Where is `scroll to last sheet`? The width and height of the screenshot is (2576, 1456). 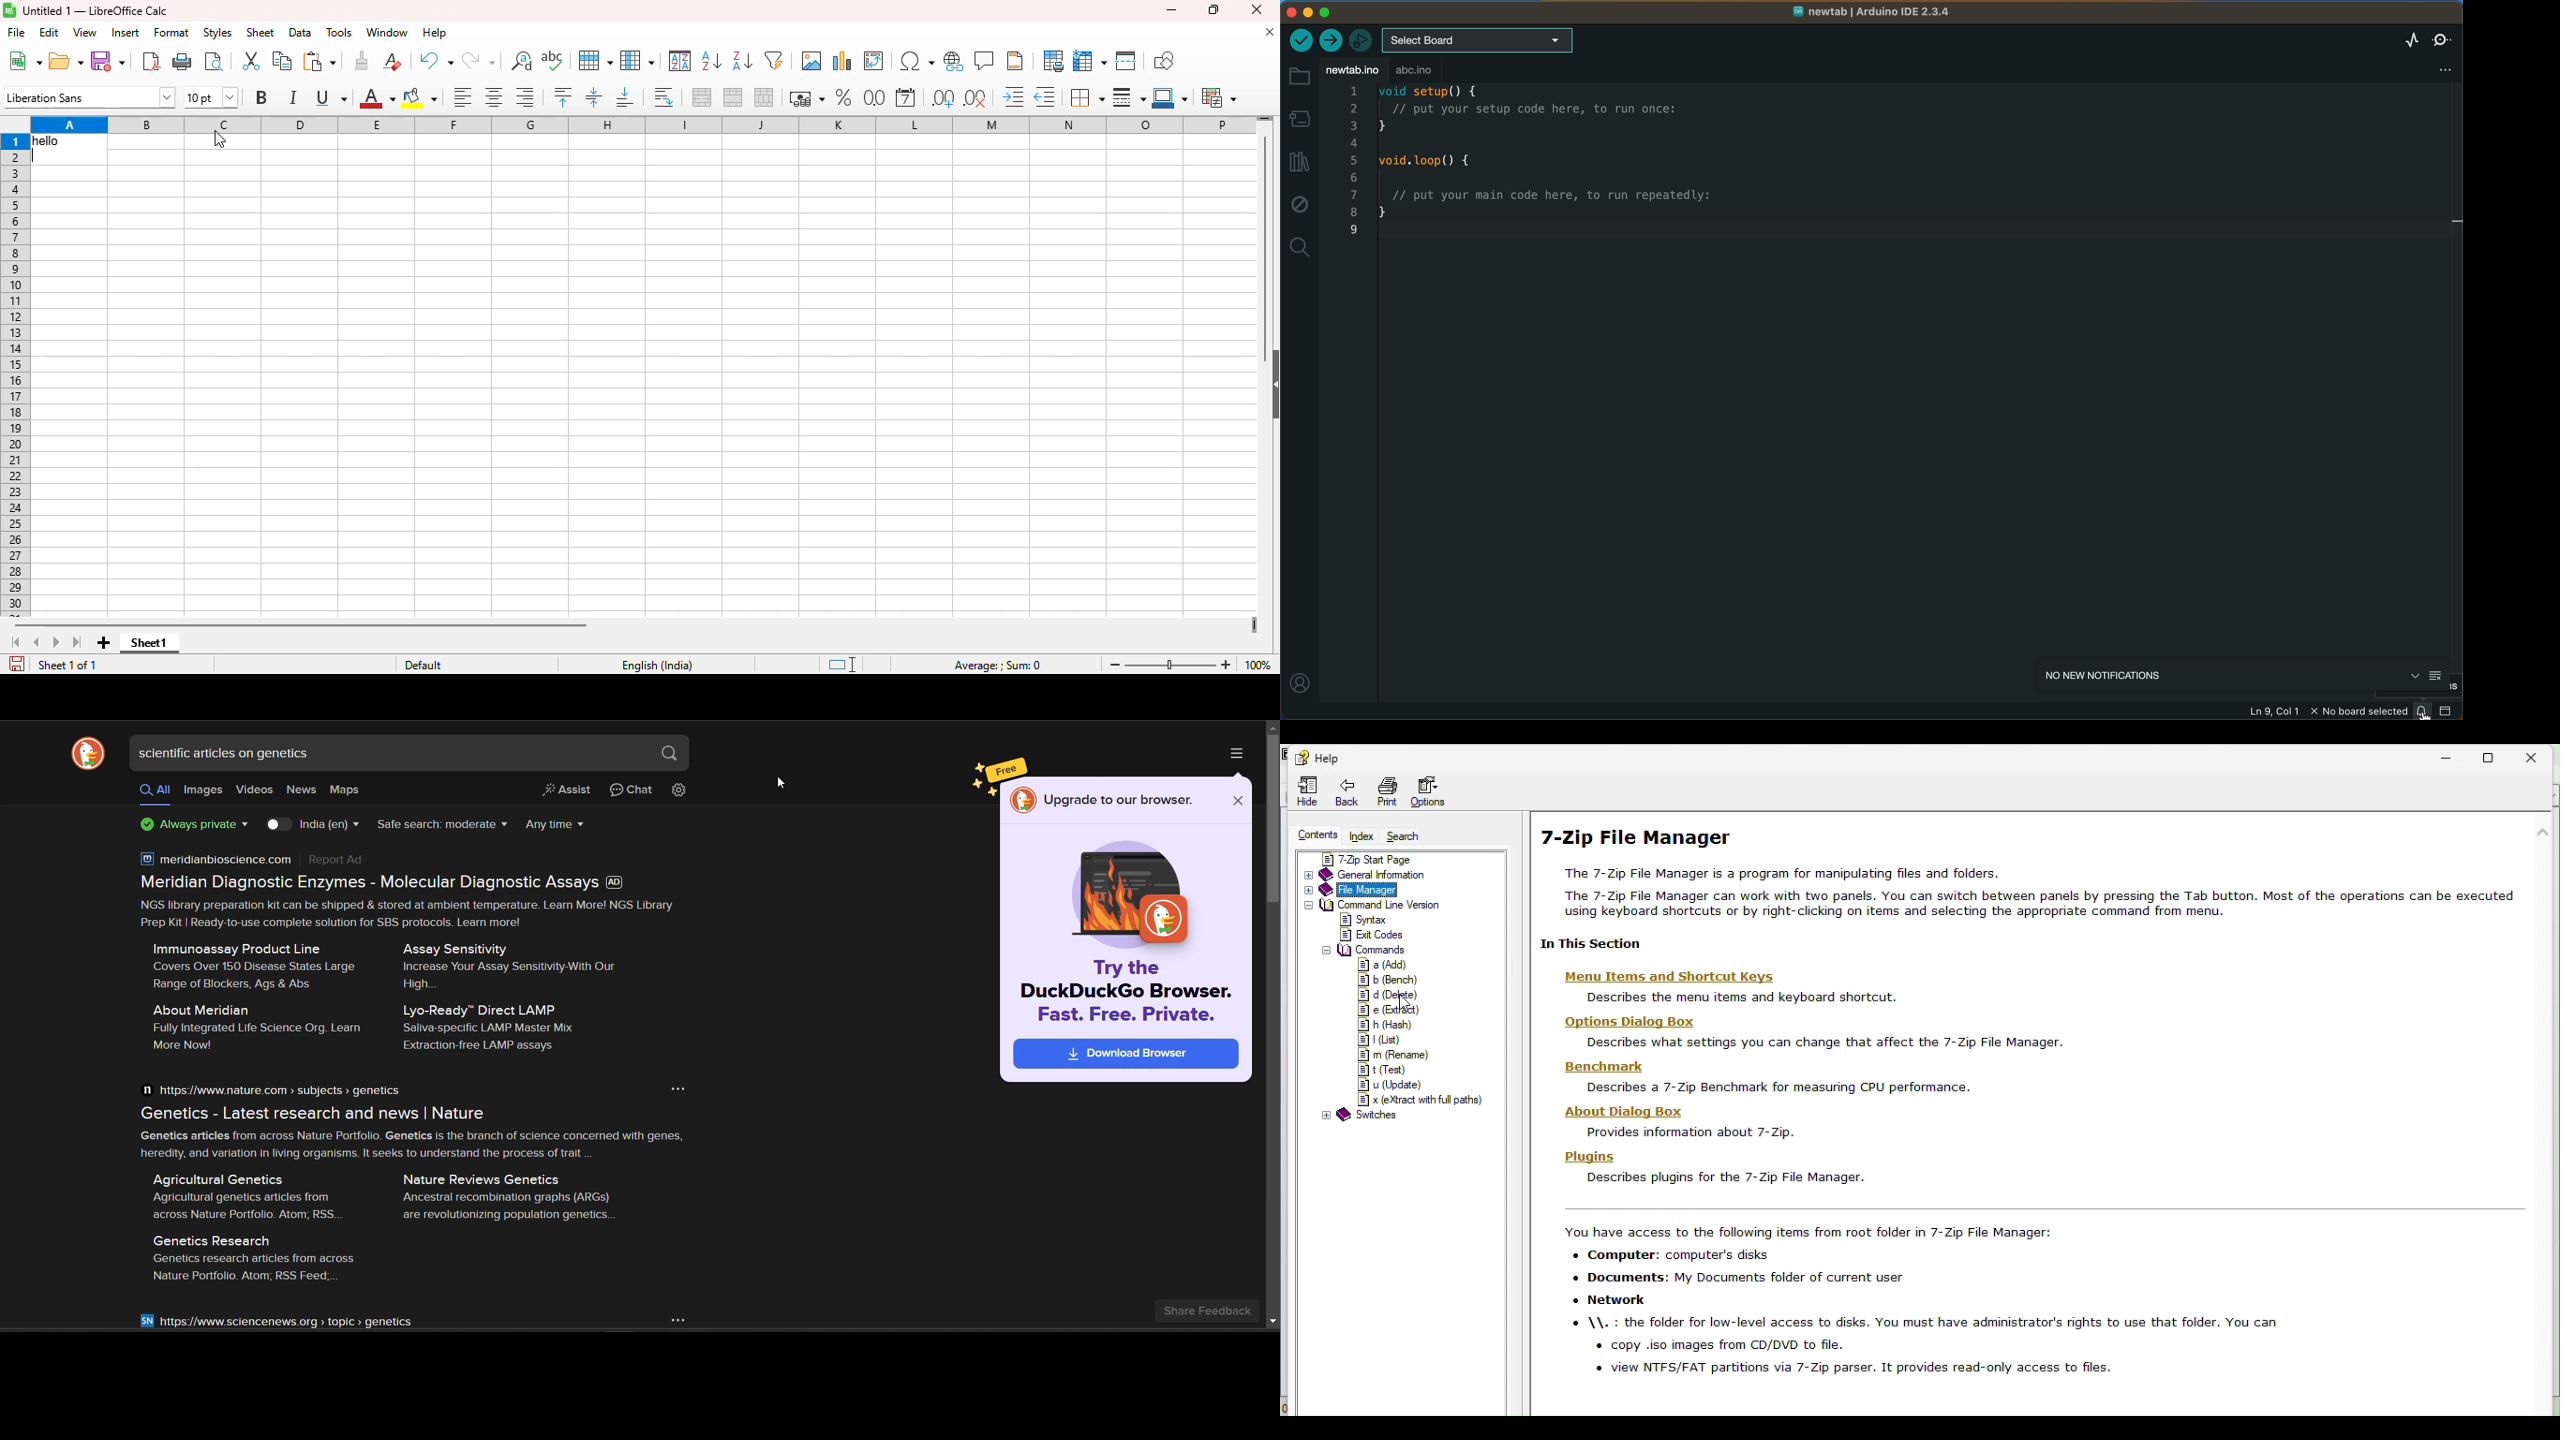 scroll to last sheet is located at coordinates (78, 643).